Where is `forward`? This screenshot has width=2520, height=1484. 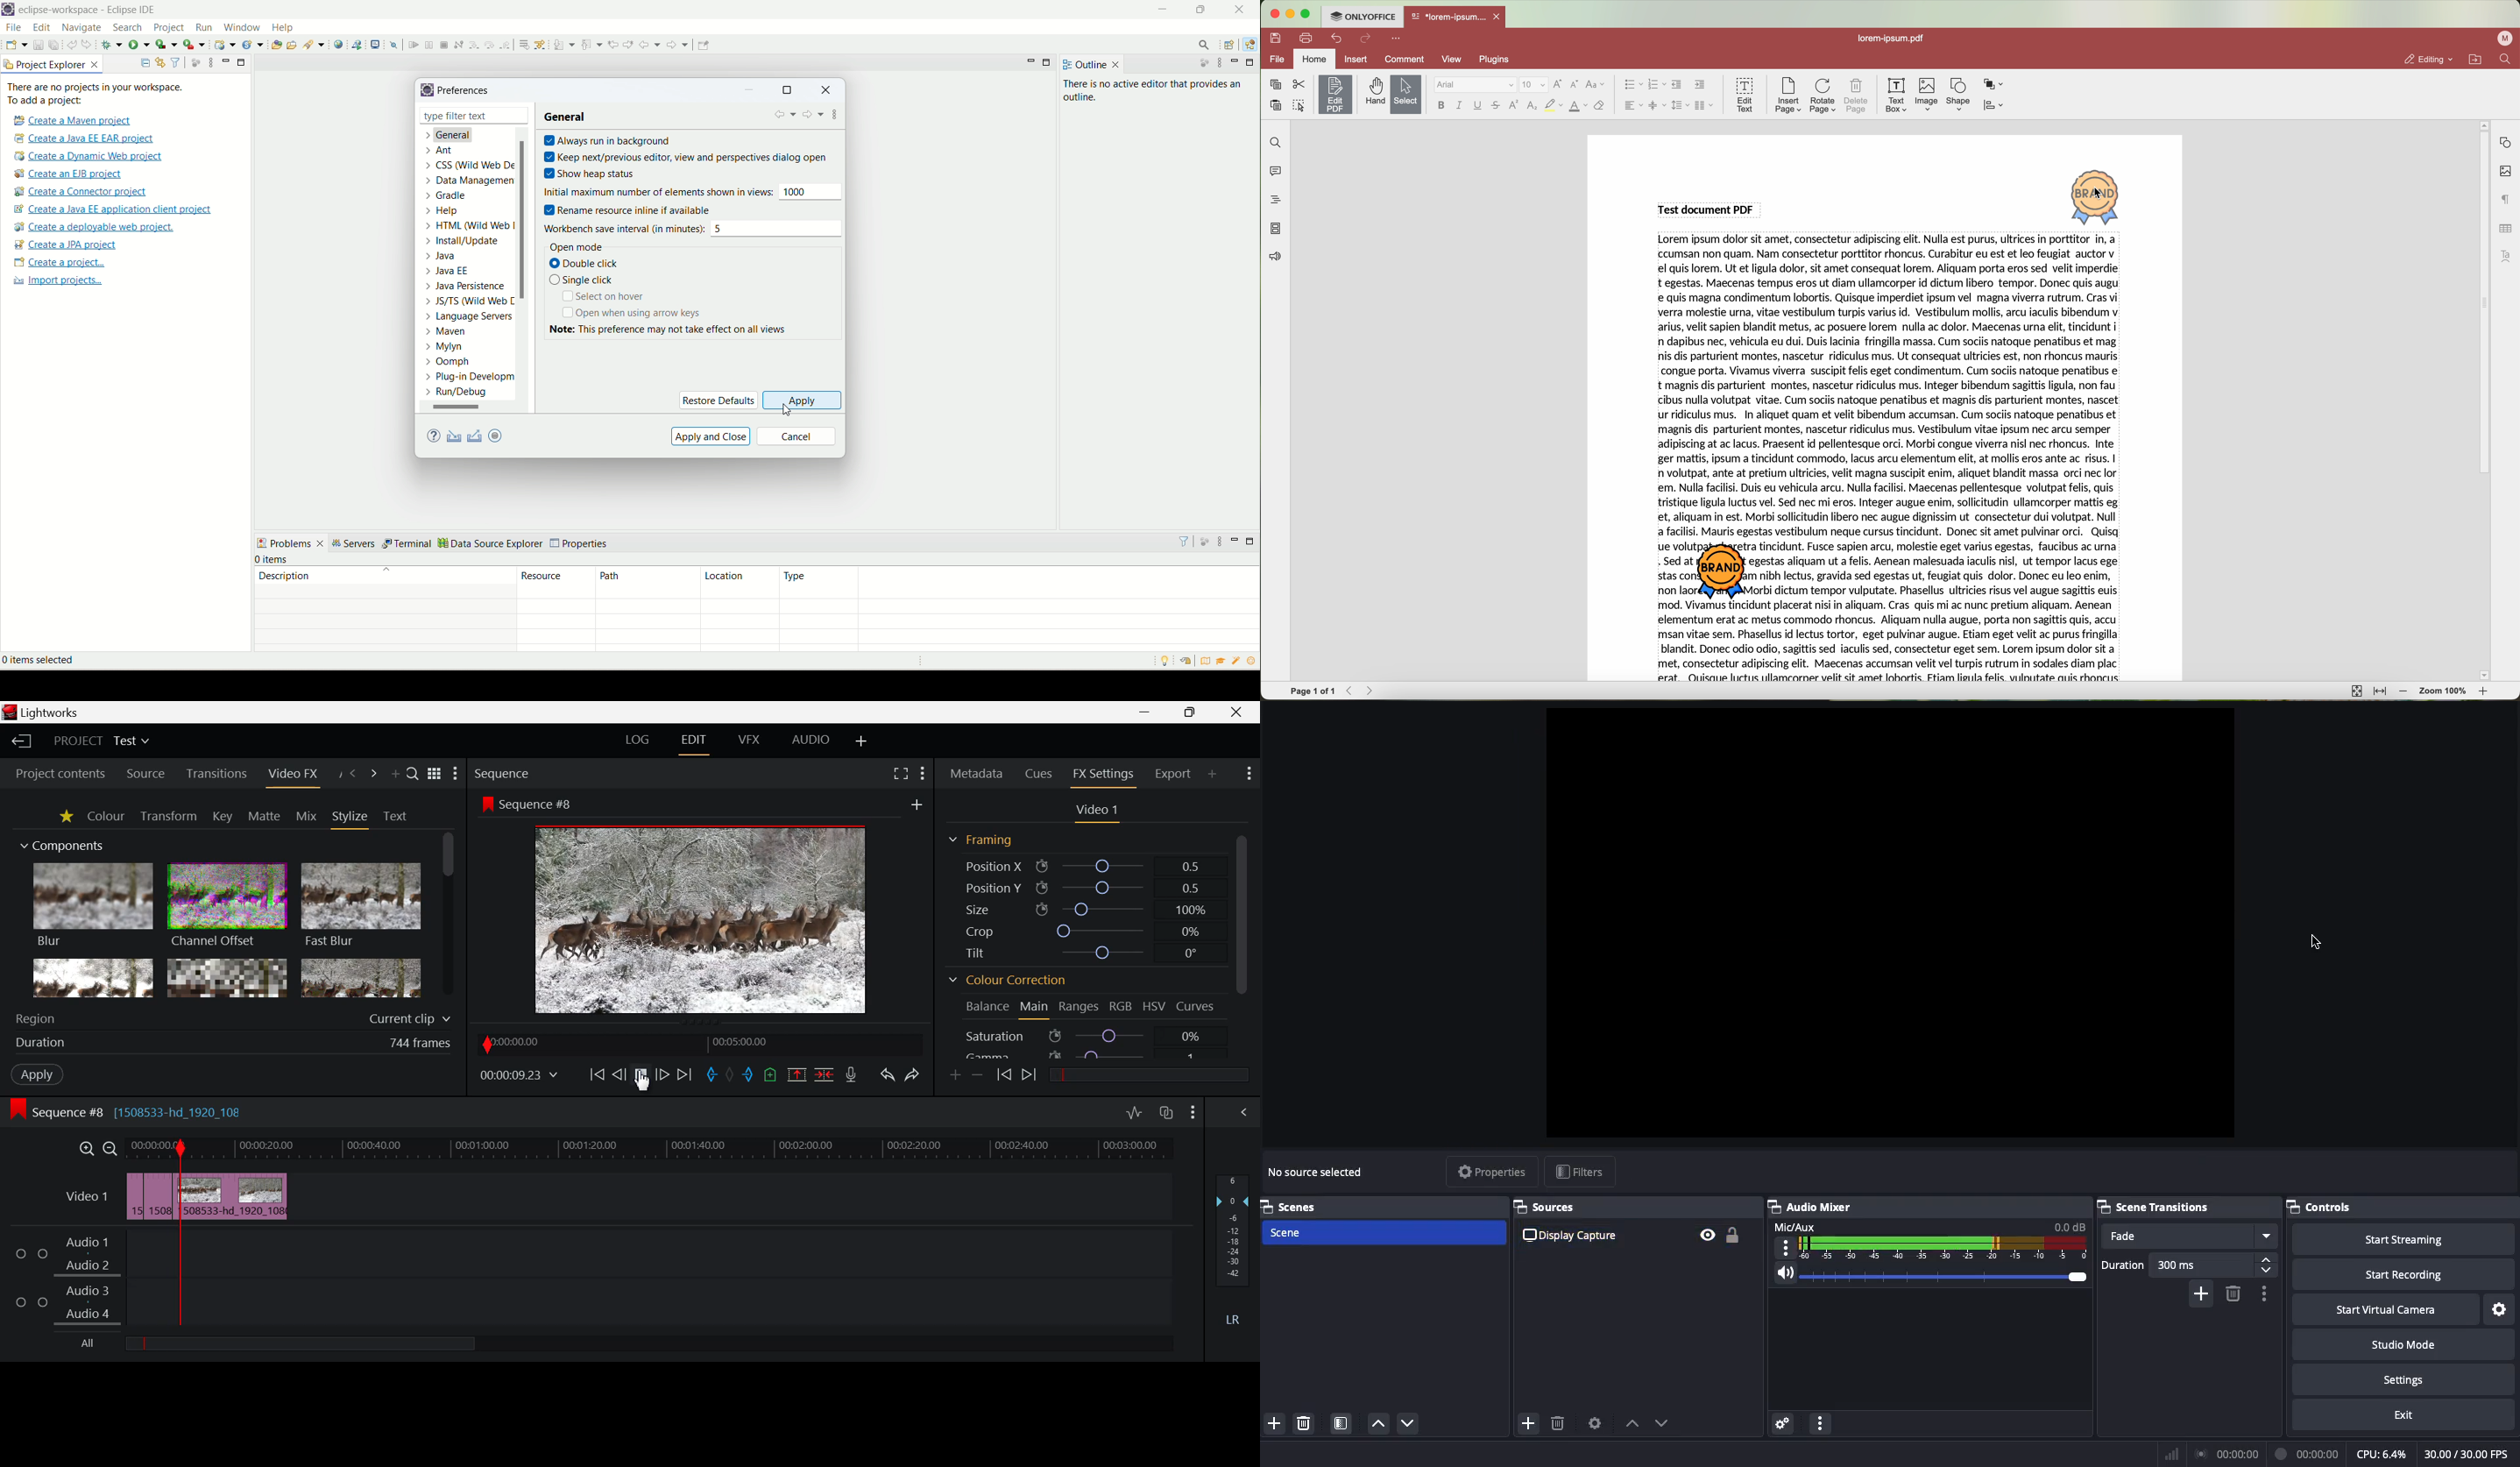 forward is located at coordinates (679, 45).